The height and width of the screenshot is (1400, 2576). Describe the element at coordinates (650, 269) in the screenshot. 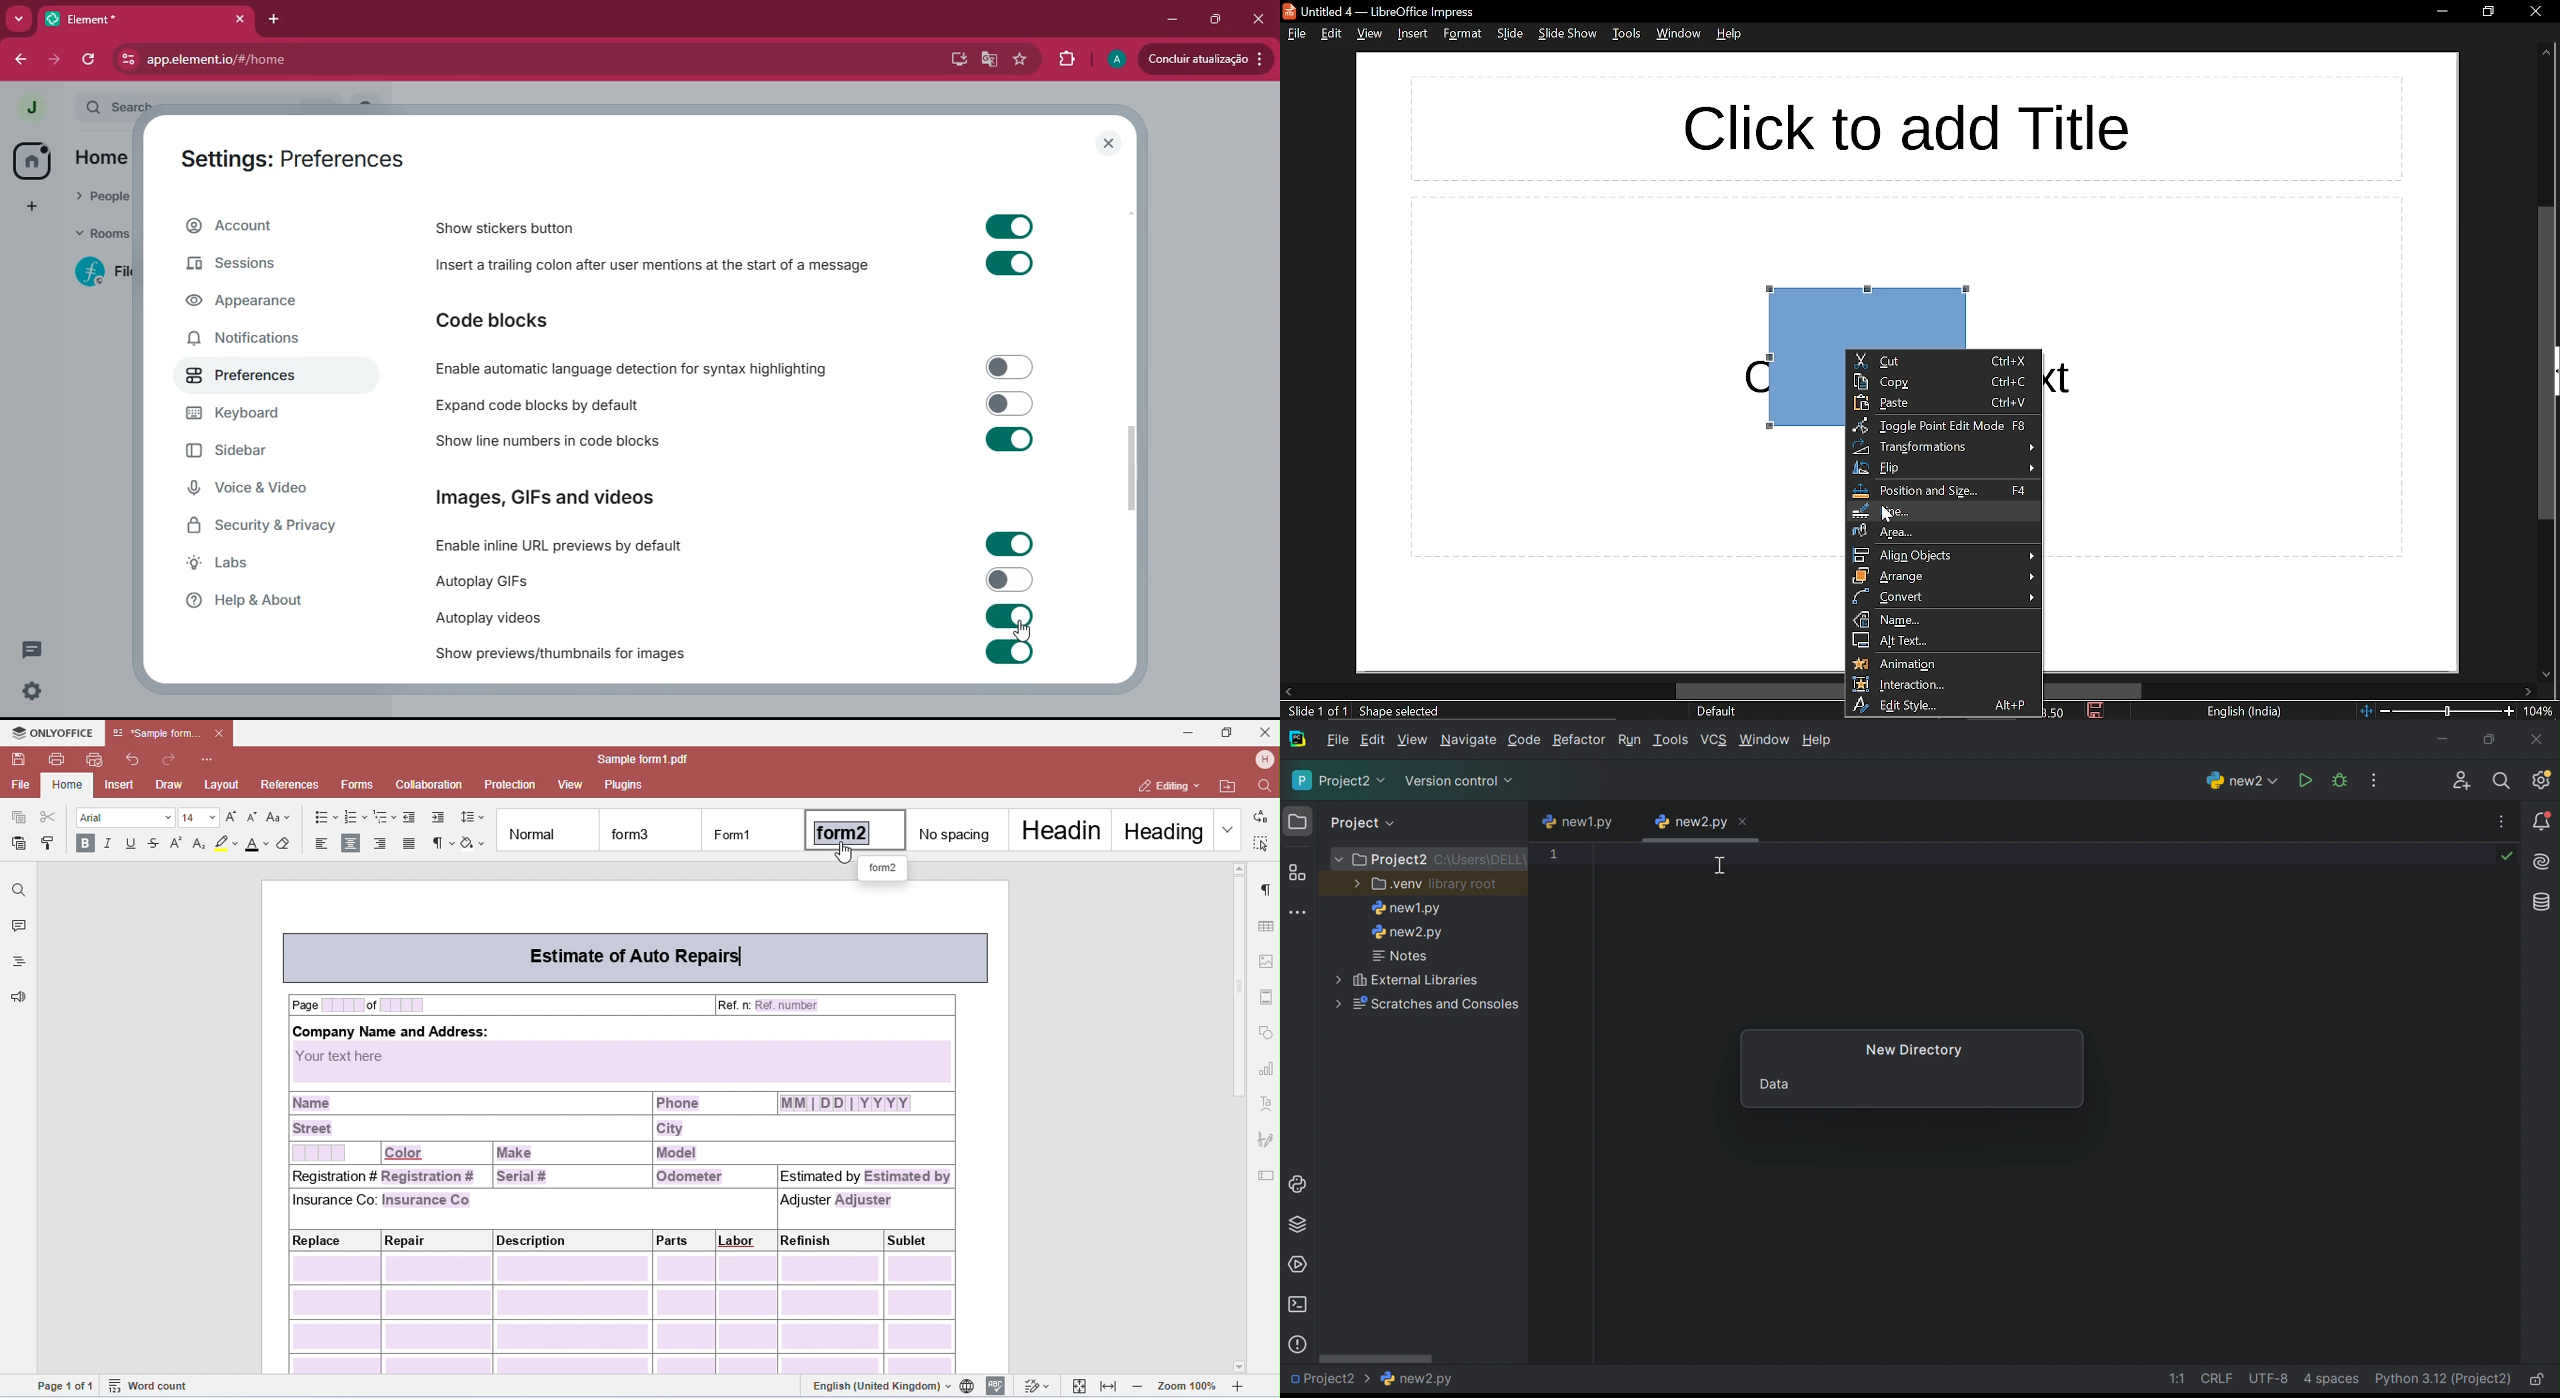

I see `colon` at that location.